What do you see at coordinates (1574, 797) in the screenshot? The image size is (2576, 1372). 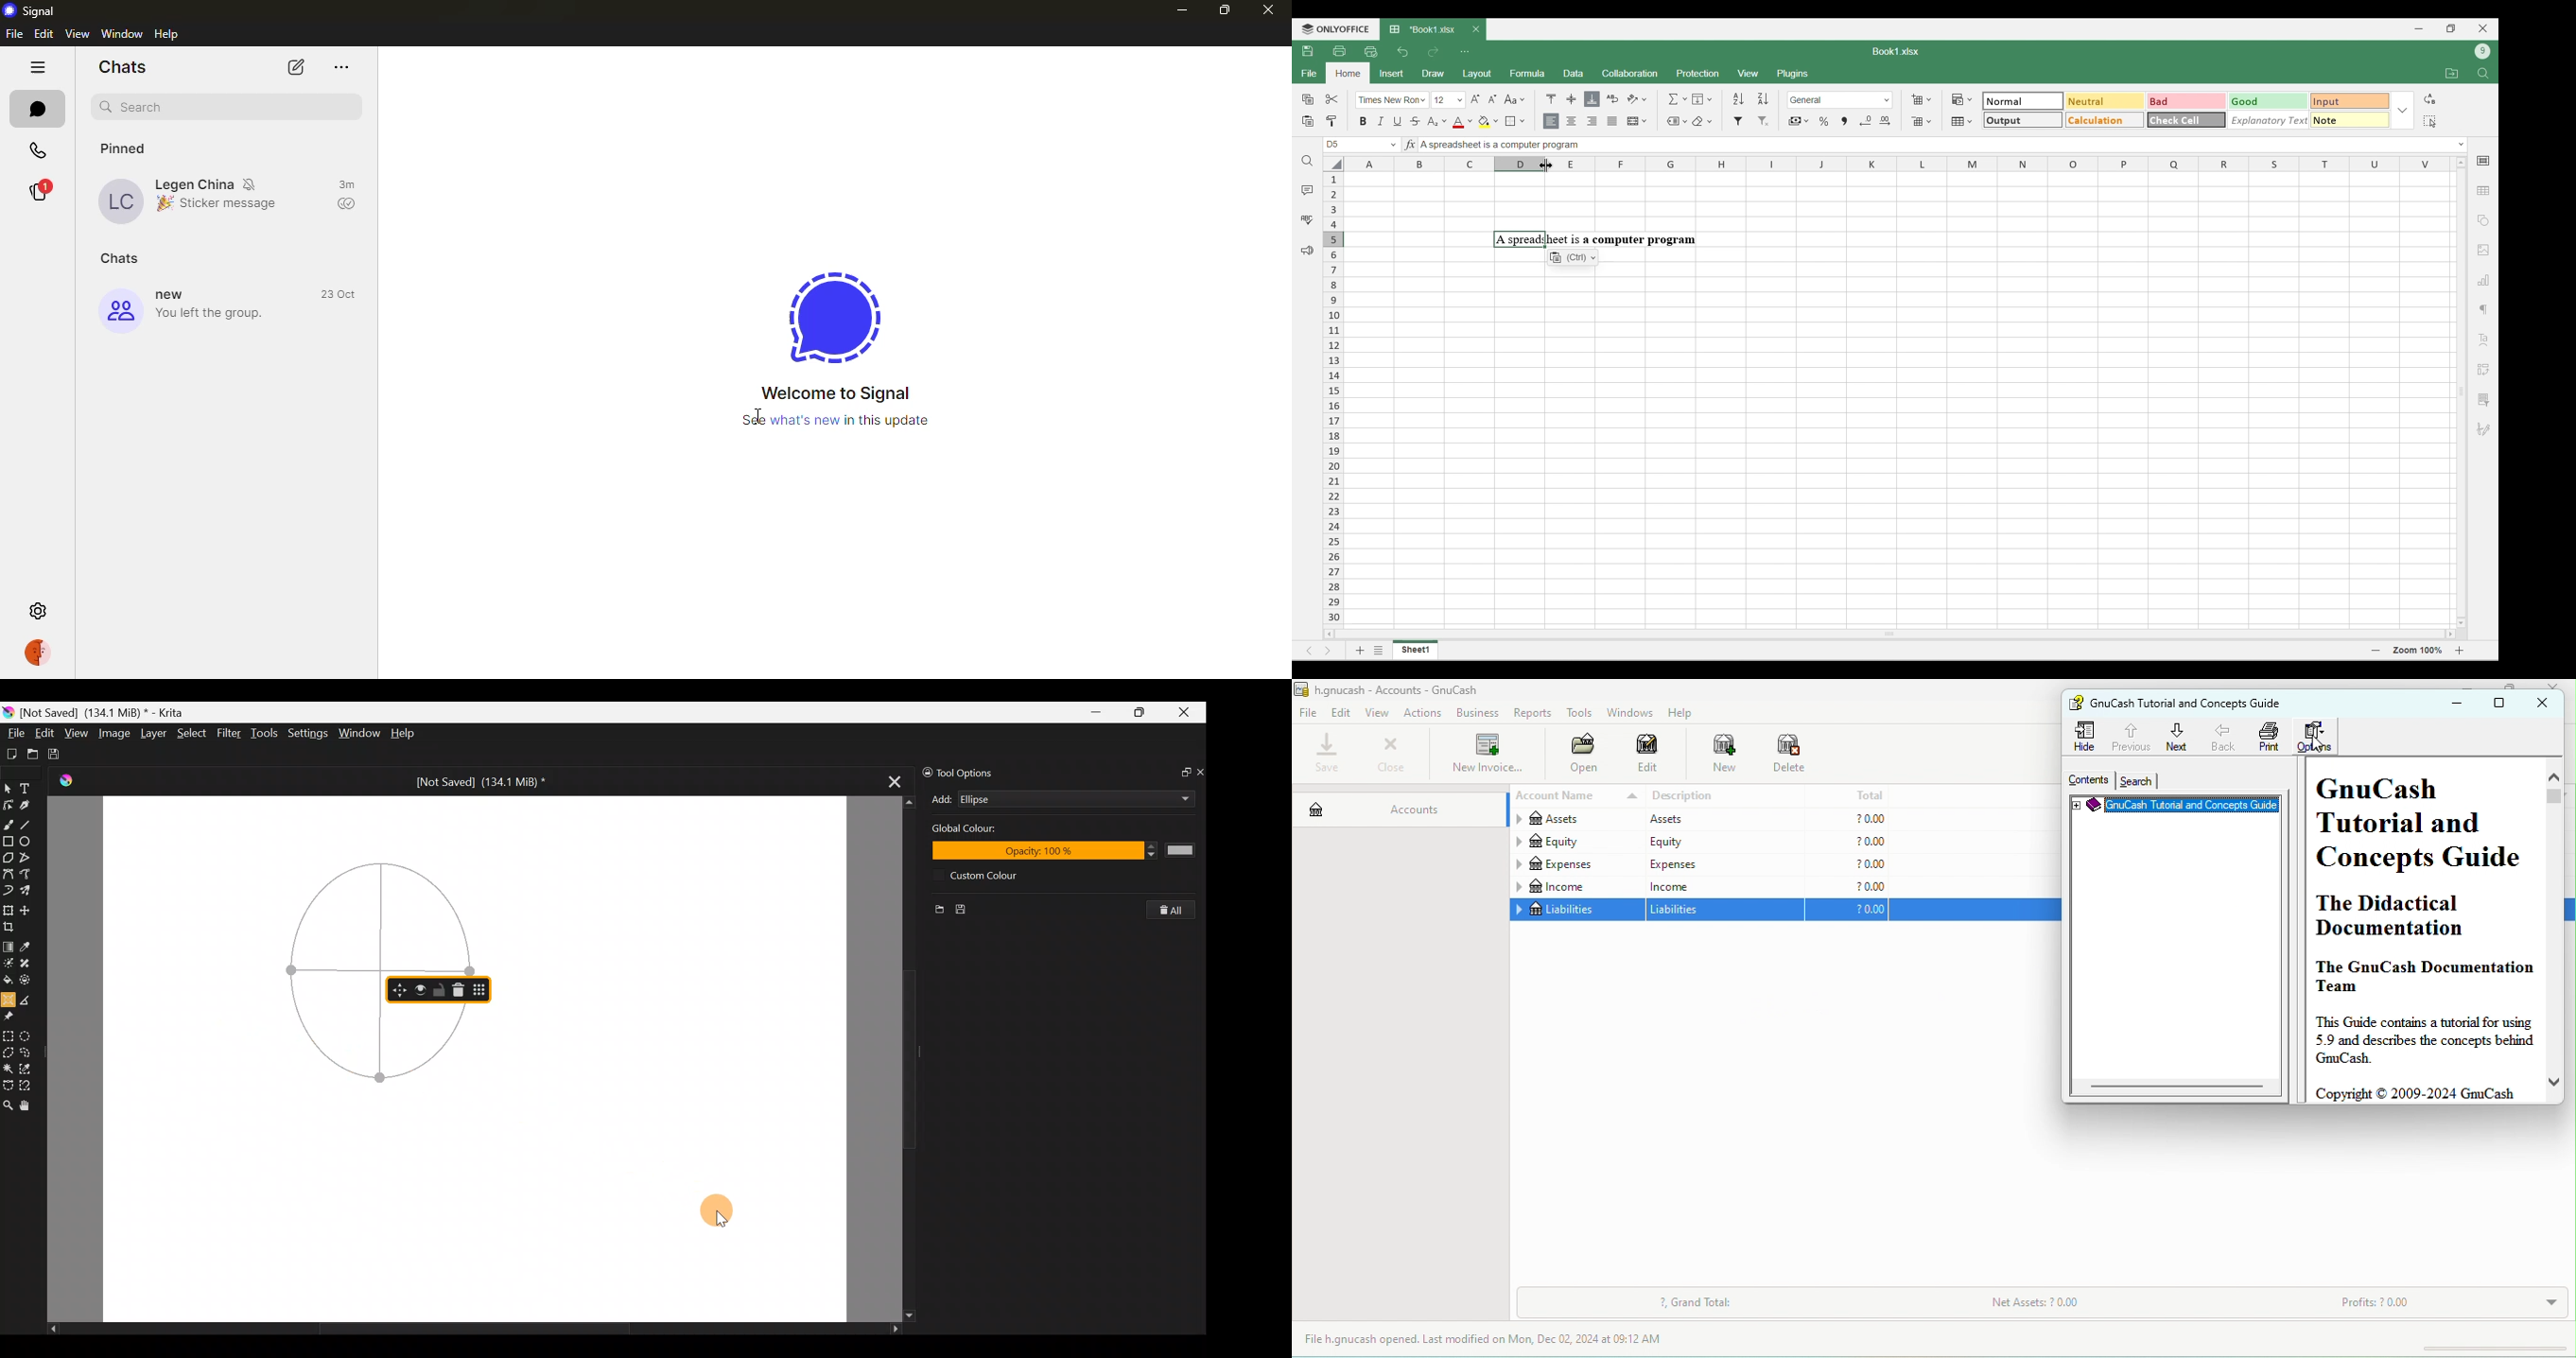 I see `account name` at bounding box center [1574, 797].